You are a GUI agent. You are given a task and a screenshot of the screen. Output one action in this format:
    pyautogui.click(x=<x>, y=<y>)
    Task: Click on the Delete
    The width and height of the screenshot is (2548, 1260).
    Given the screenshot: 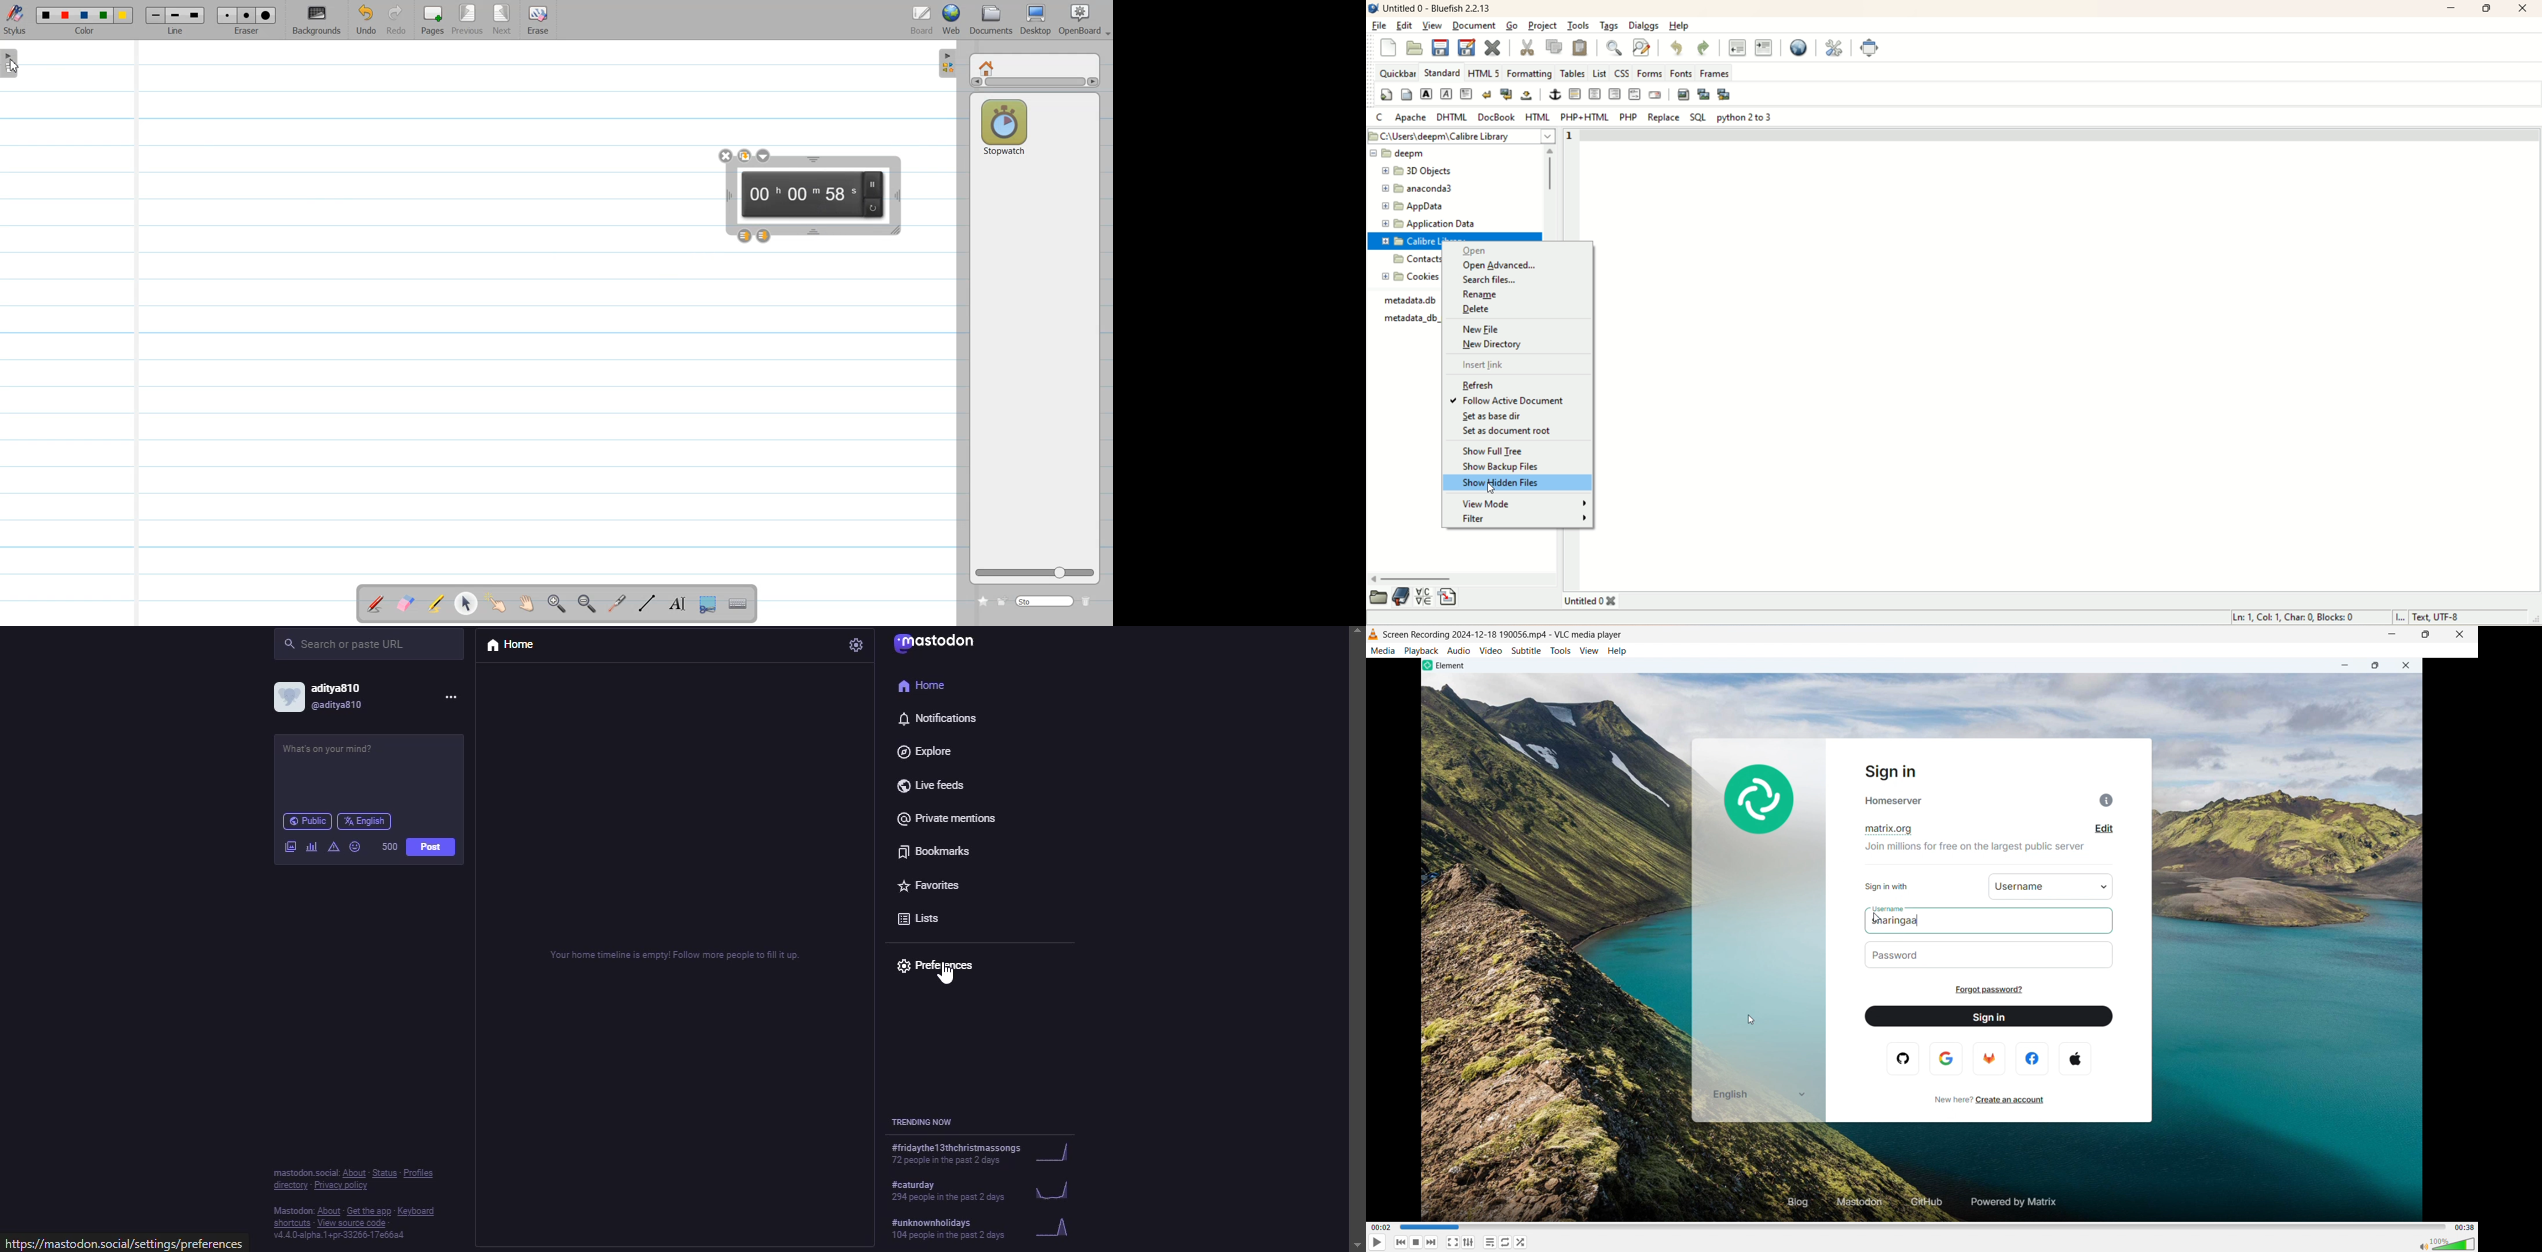 What is the action you would take?
    pyautogui.click(x=1089, y=601)
    